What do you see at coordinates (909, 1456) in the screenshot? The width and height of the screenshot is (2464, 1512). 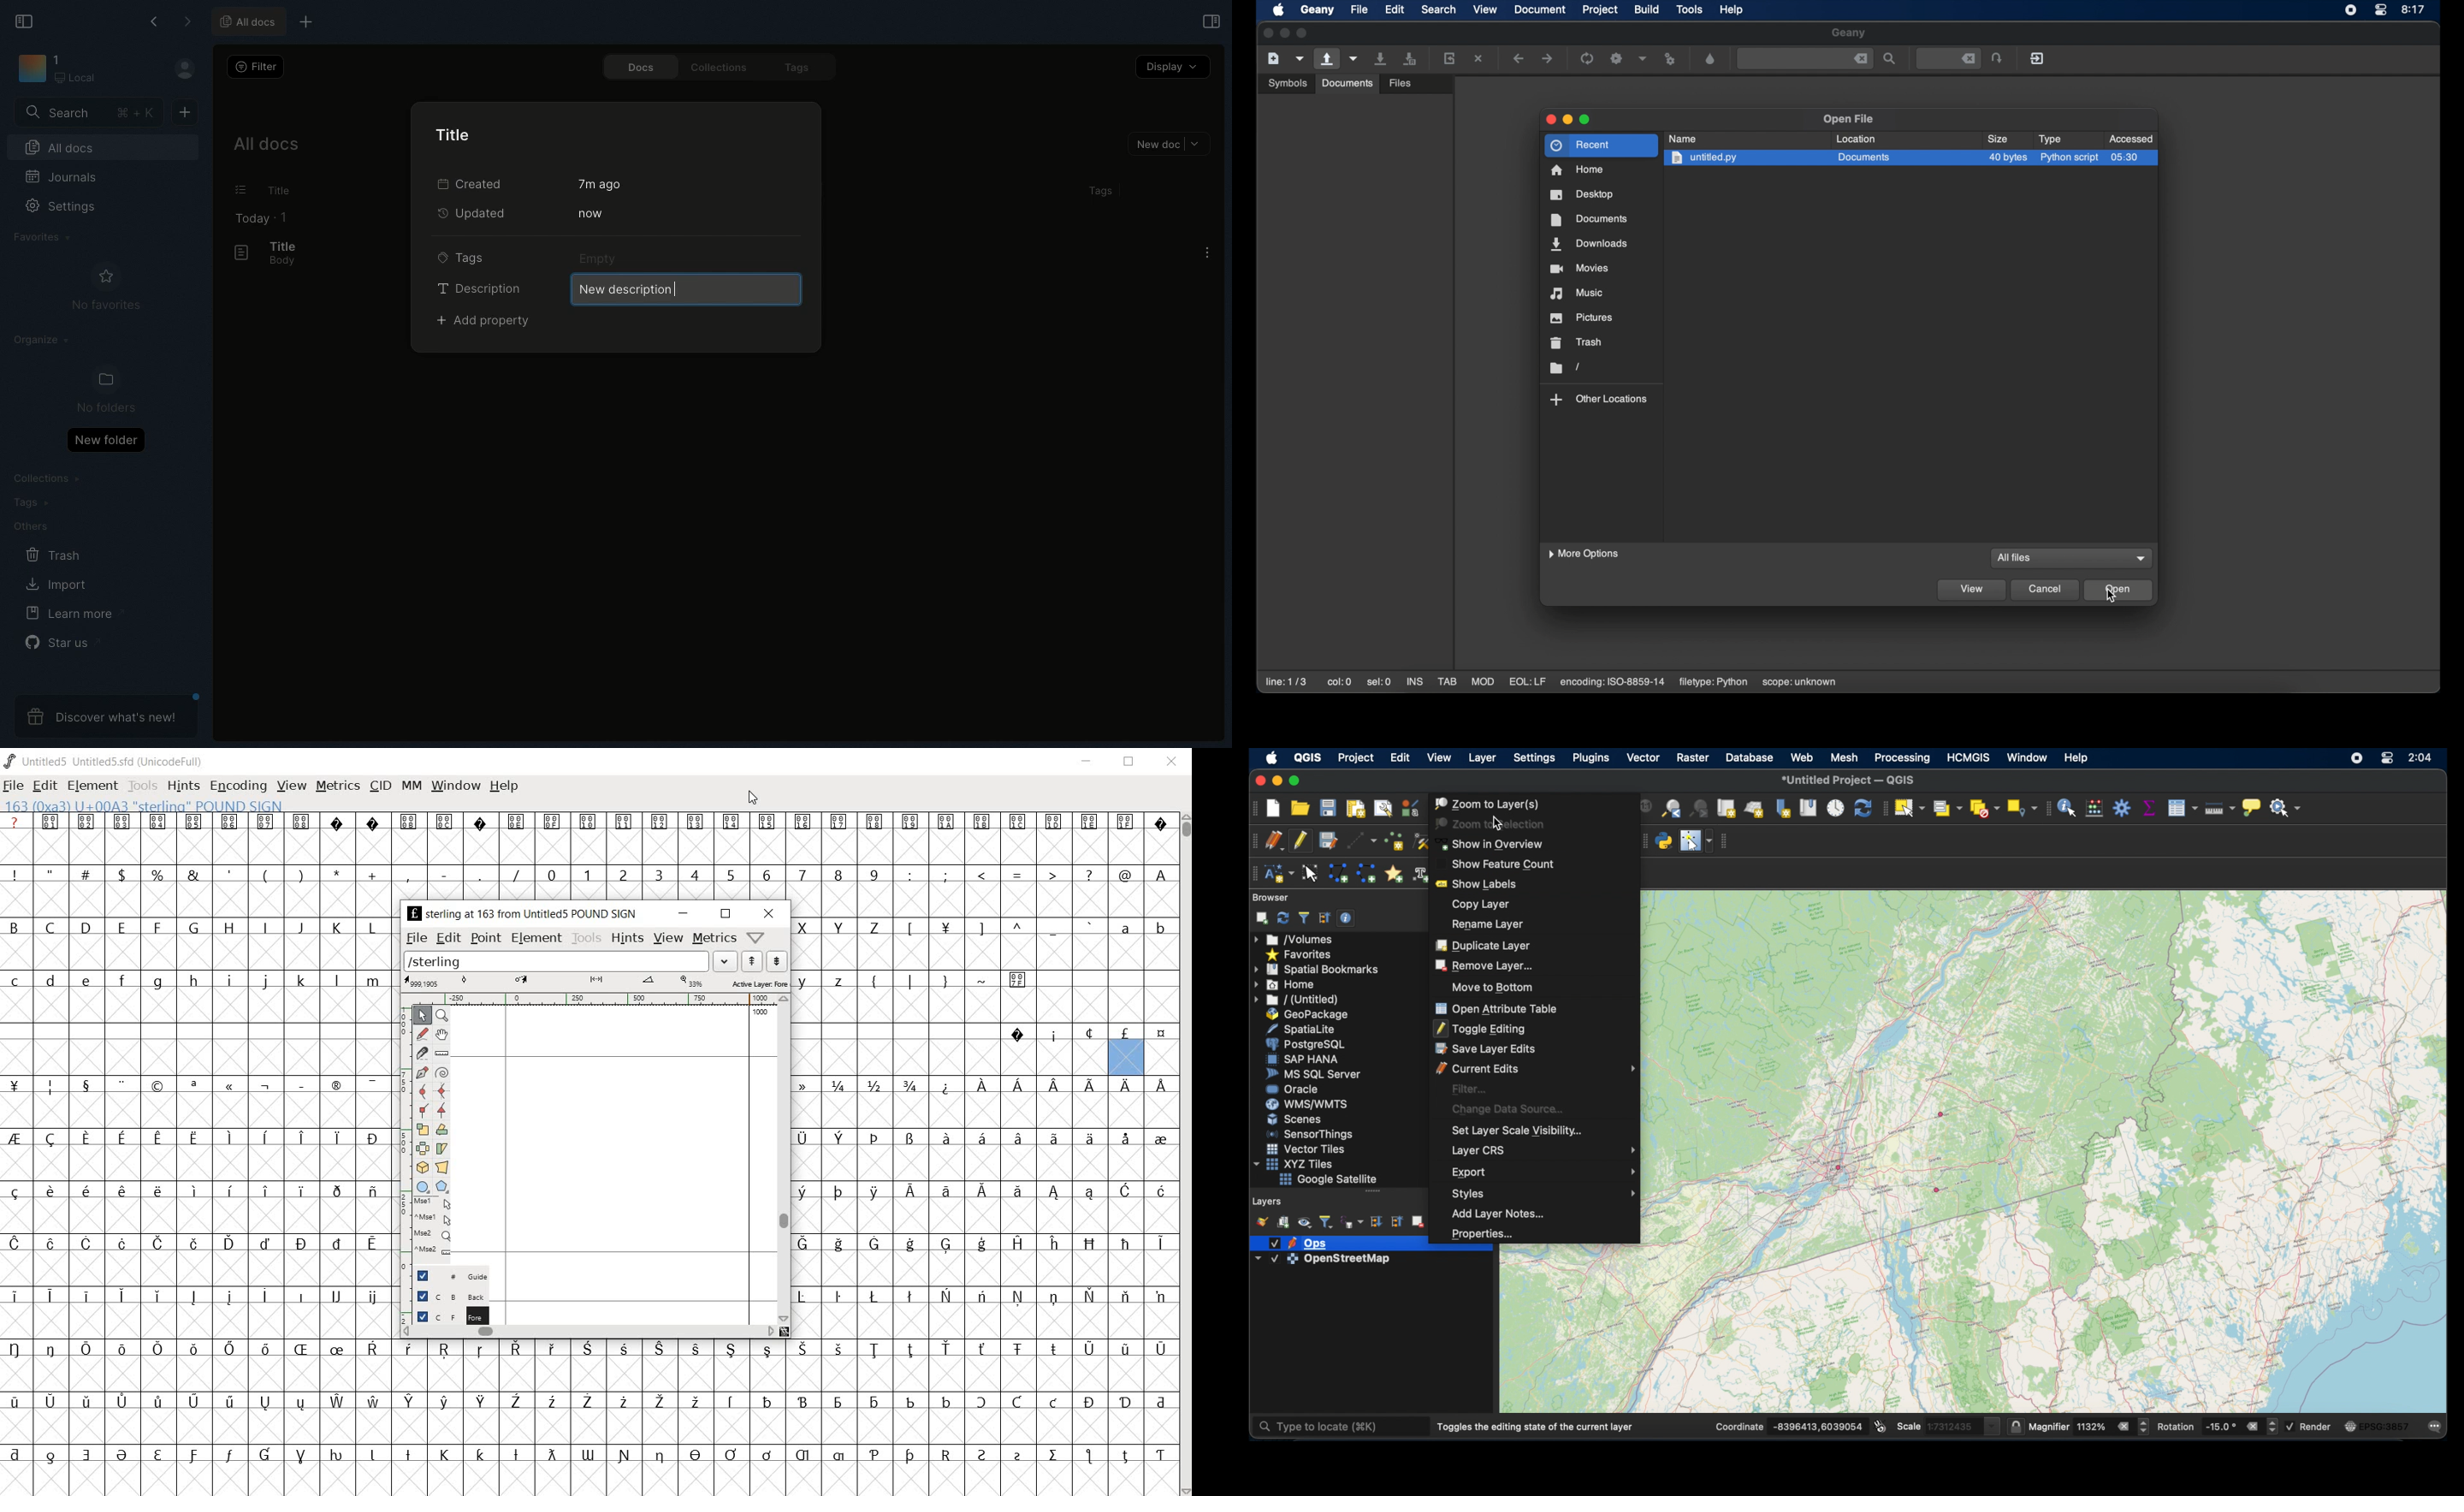 I see `Symbol` at bounding box center [909, 1456].